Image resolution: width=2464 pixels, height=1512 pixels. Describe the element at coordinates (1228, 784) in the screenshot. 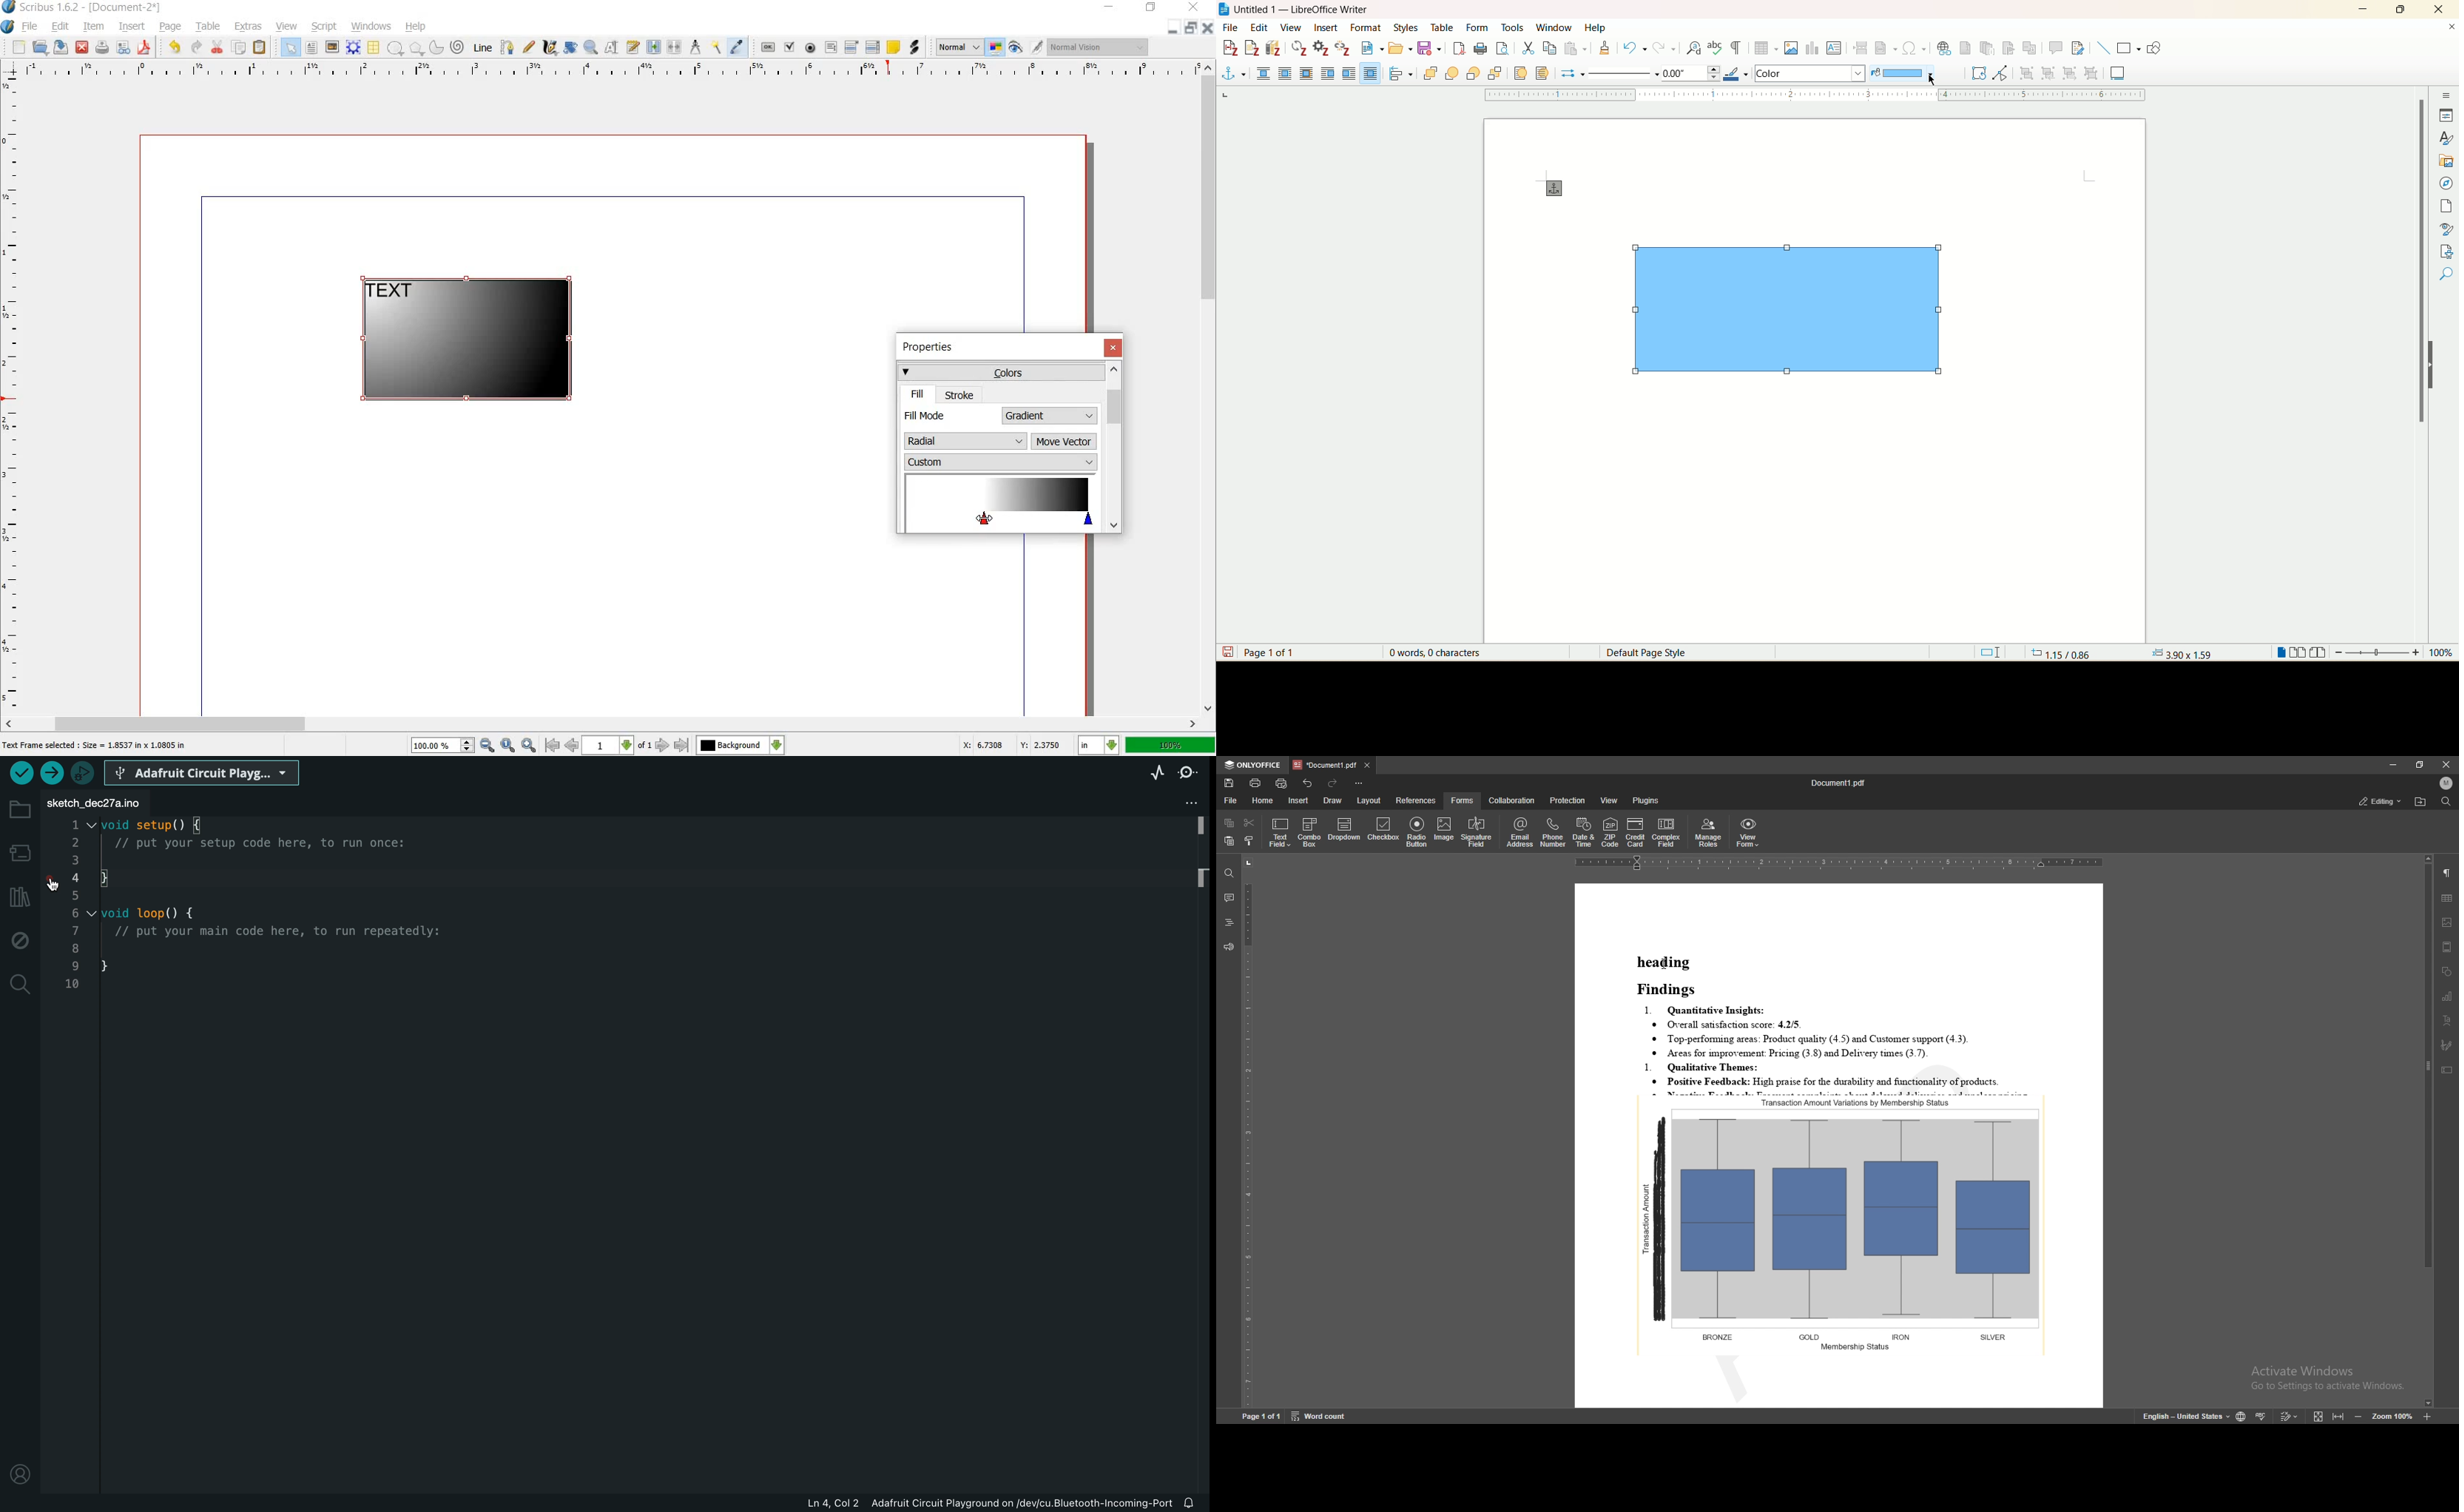

I see `save` at that location.